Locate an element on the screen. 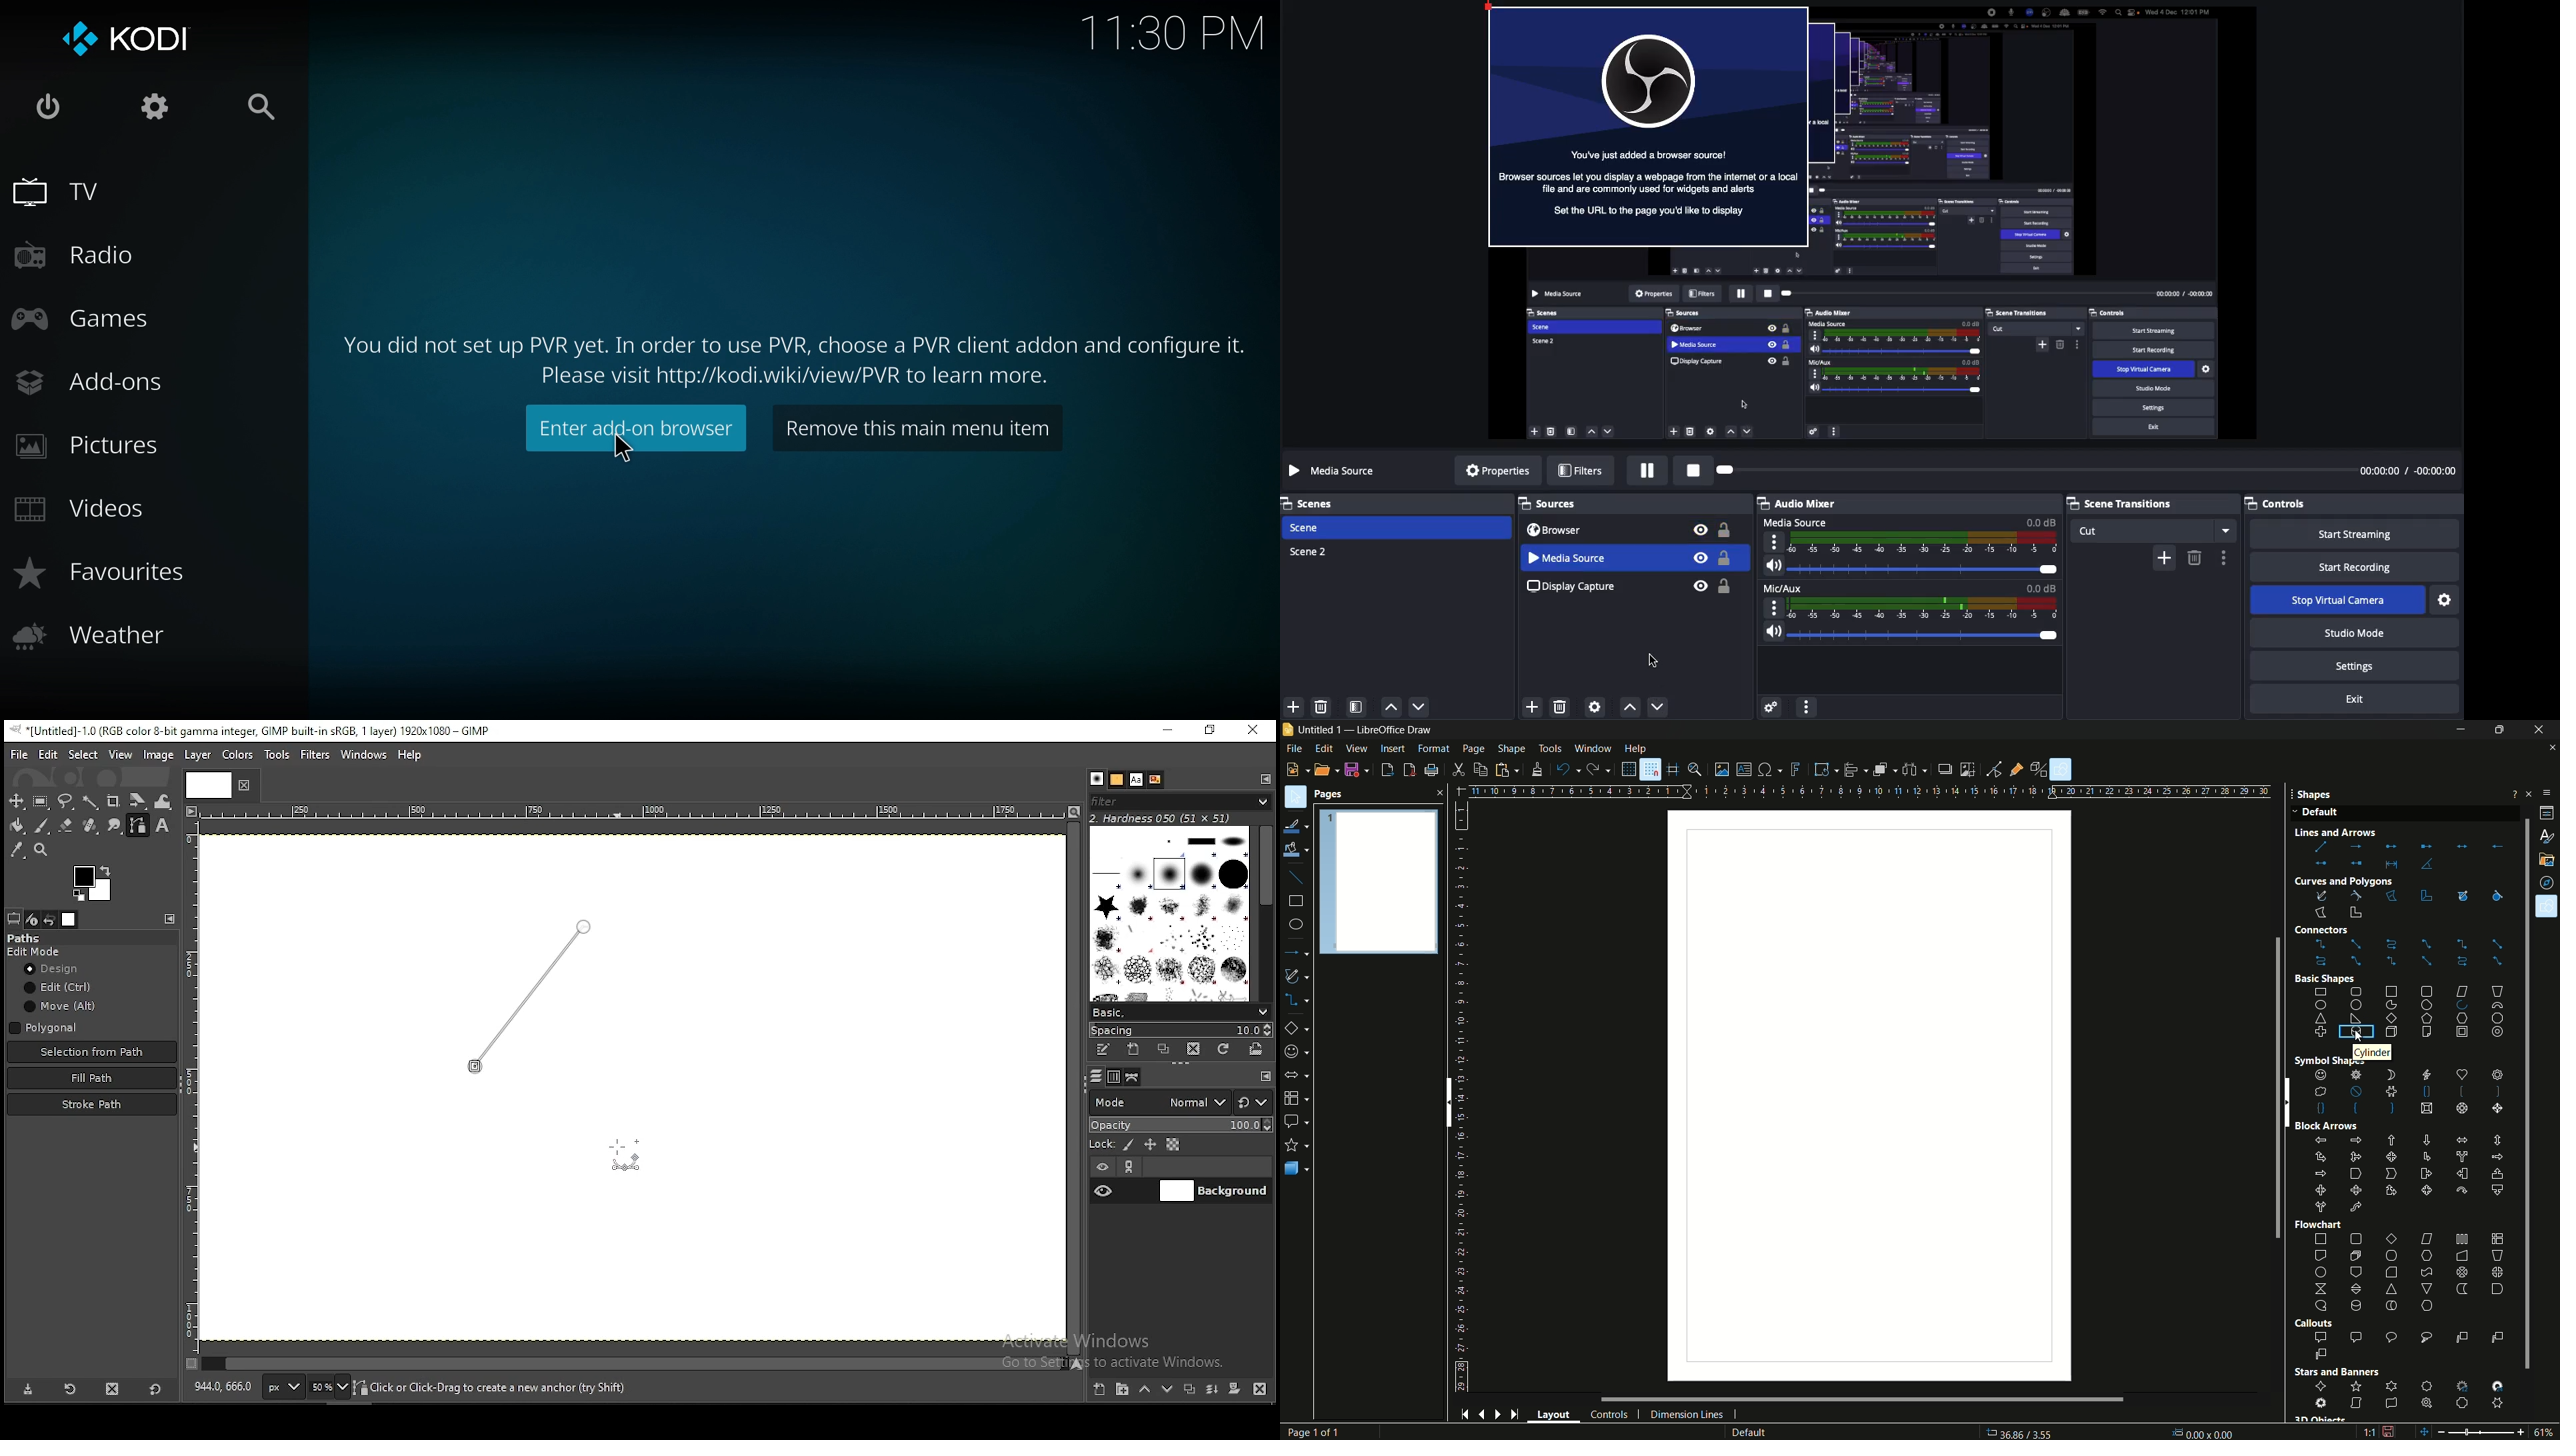 The height and width of the screenshot is (1456, 2576). save file is located at coordinates (1357, 769).